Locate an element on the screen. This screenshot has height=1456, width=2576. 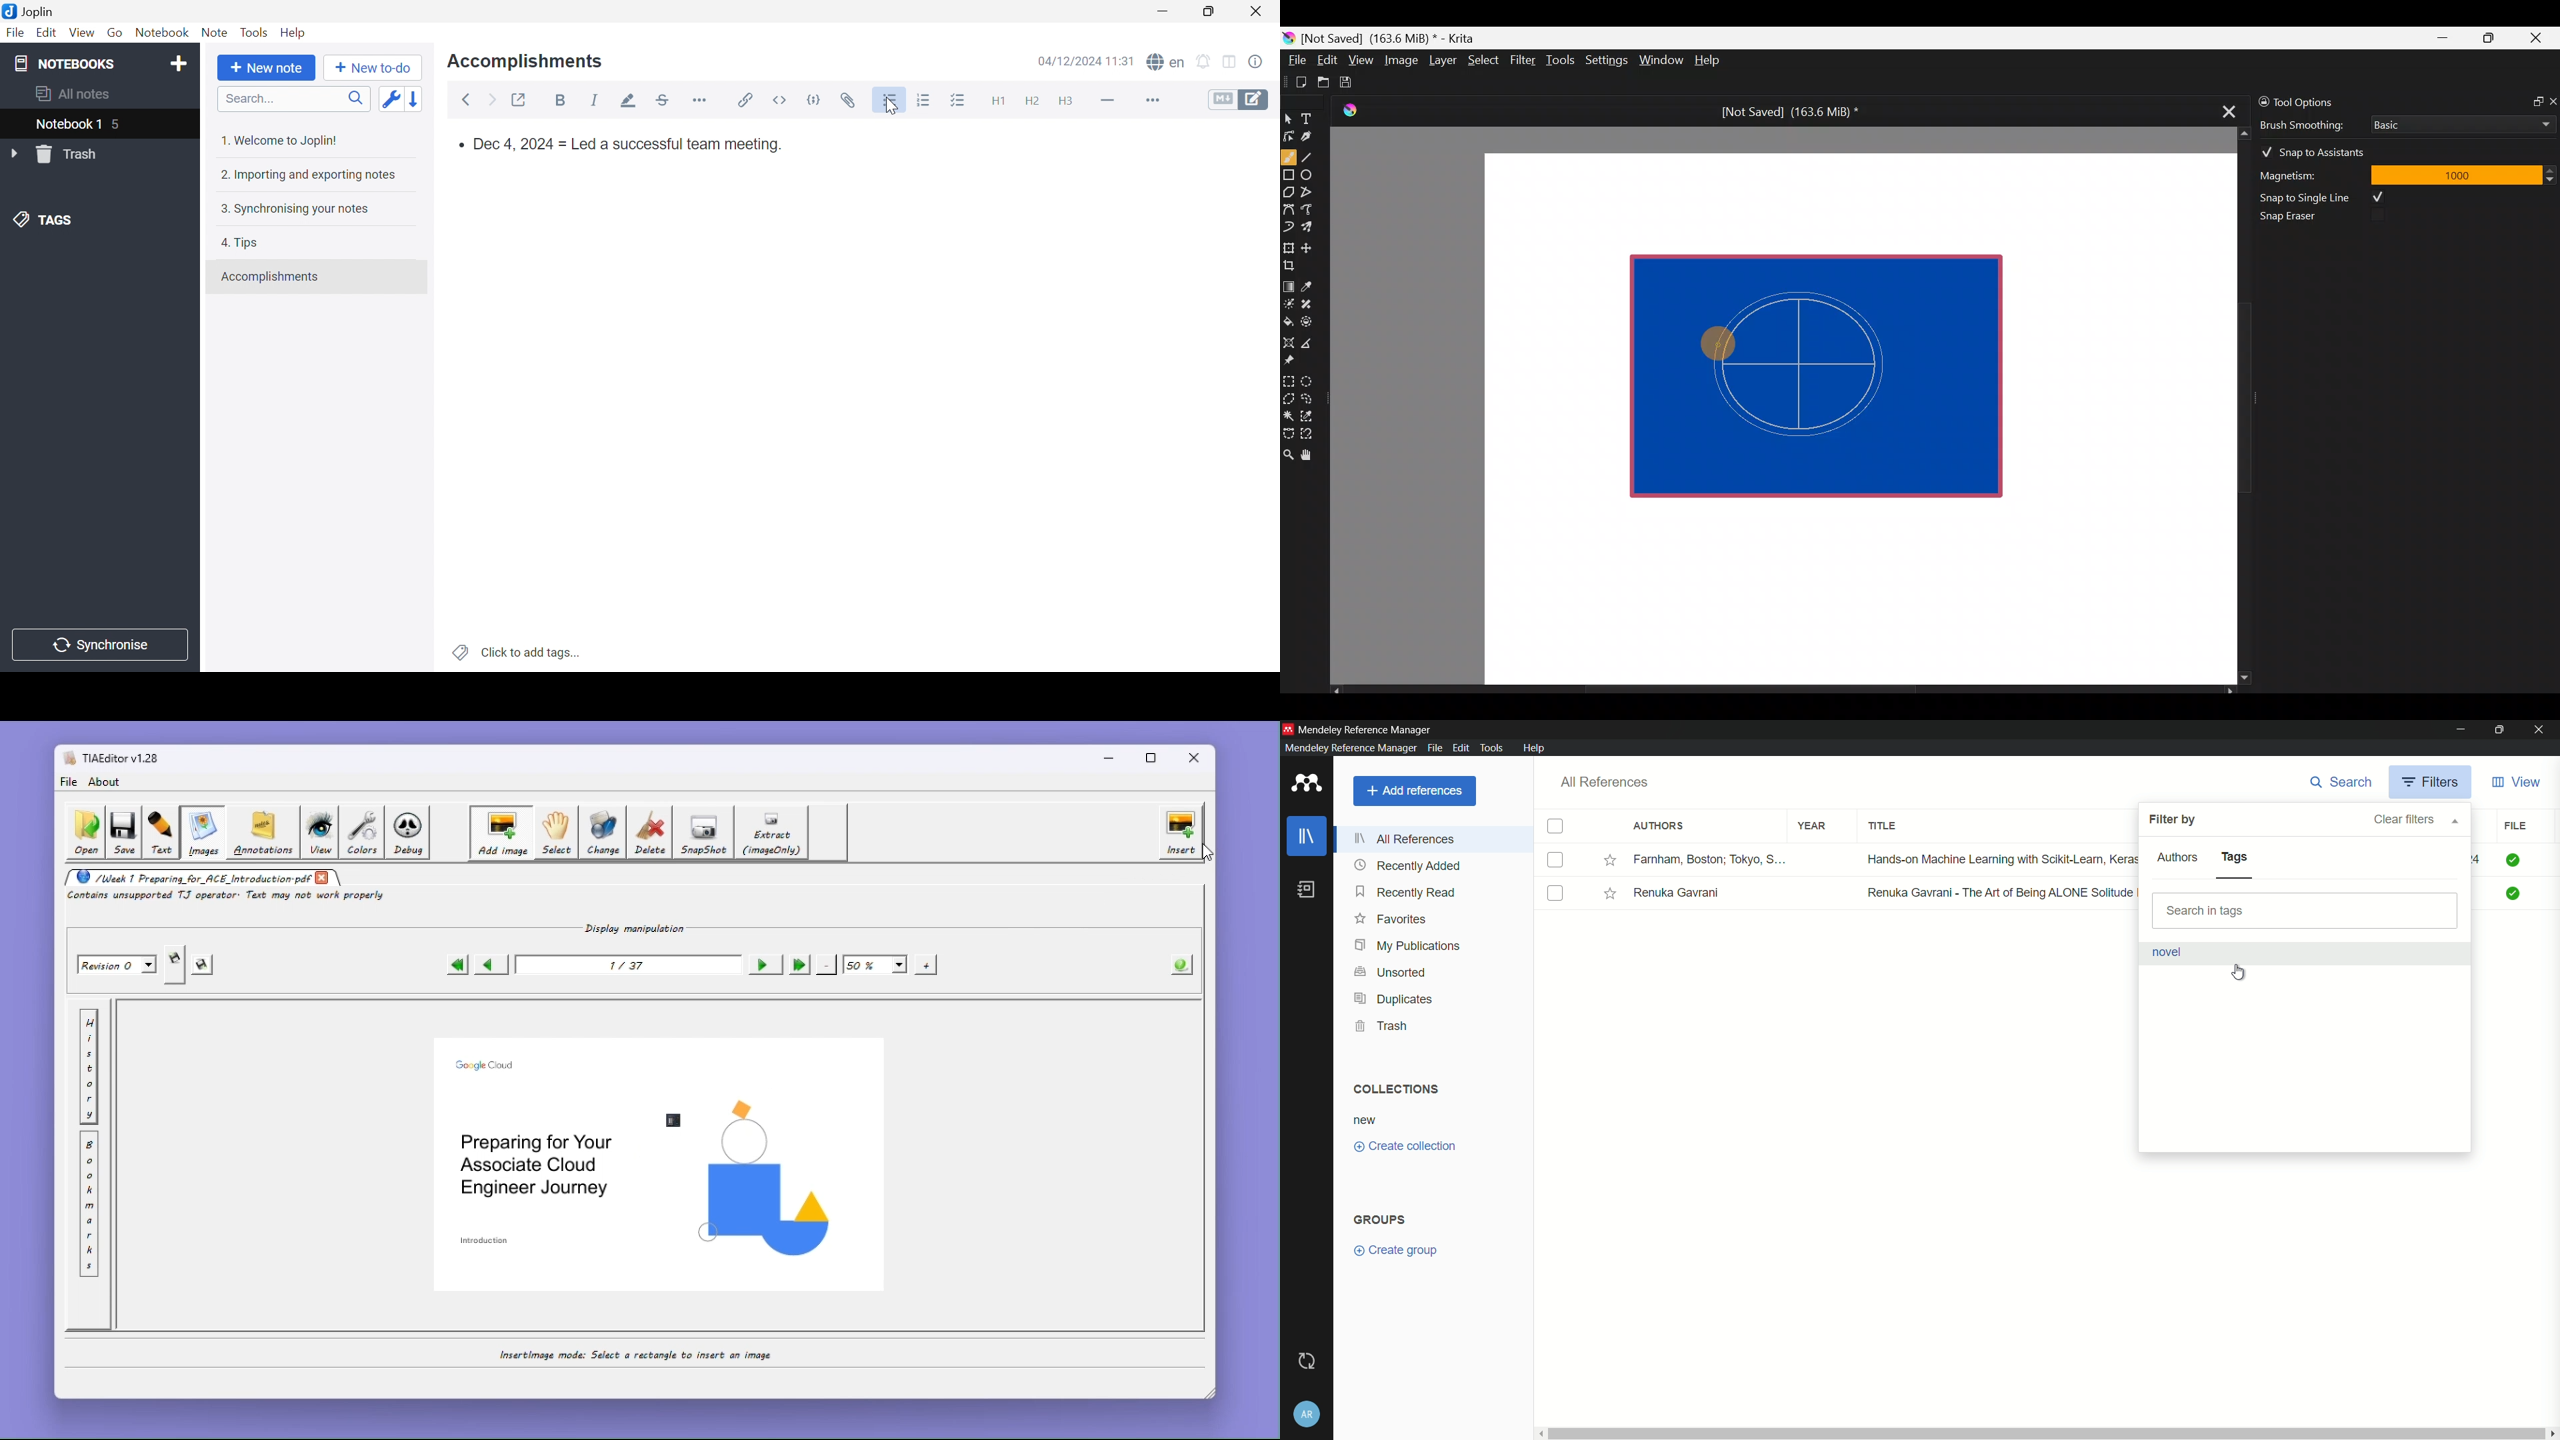
5 is located at coordinates (119, 125).